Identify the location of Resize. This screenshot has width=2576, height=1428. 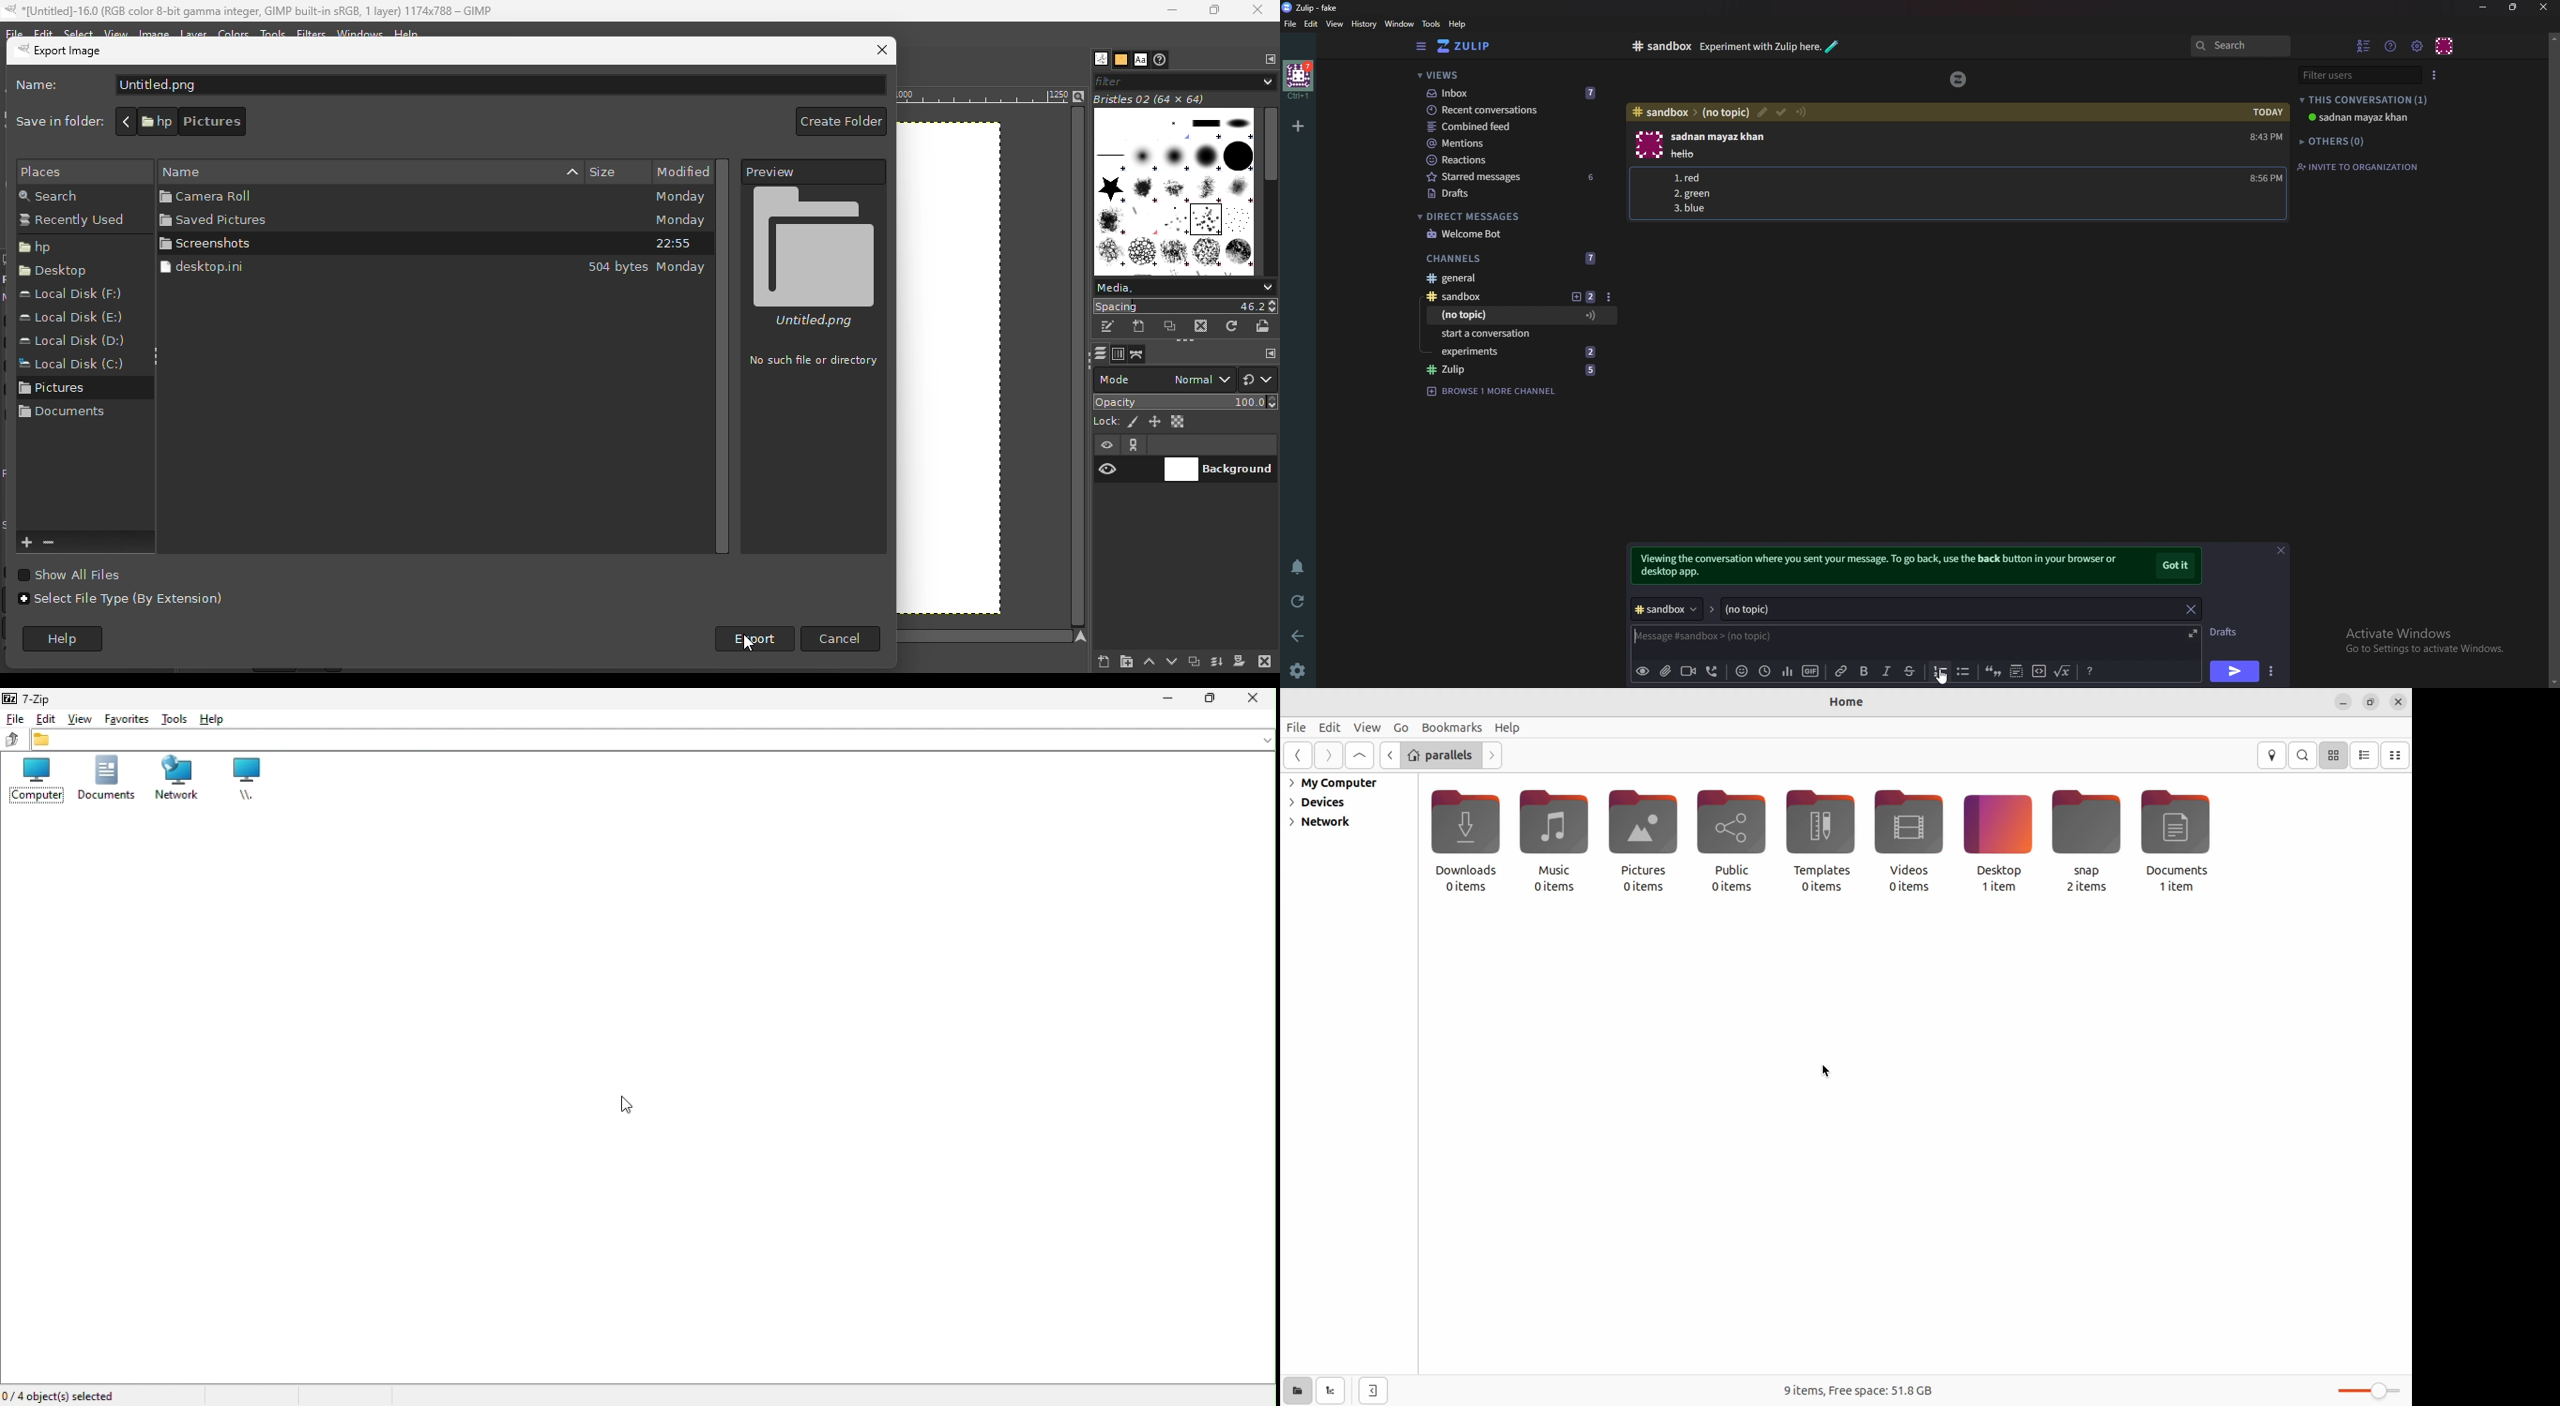
(2513, 7).